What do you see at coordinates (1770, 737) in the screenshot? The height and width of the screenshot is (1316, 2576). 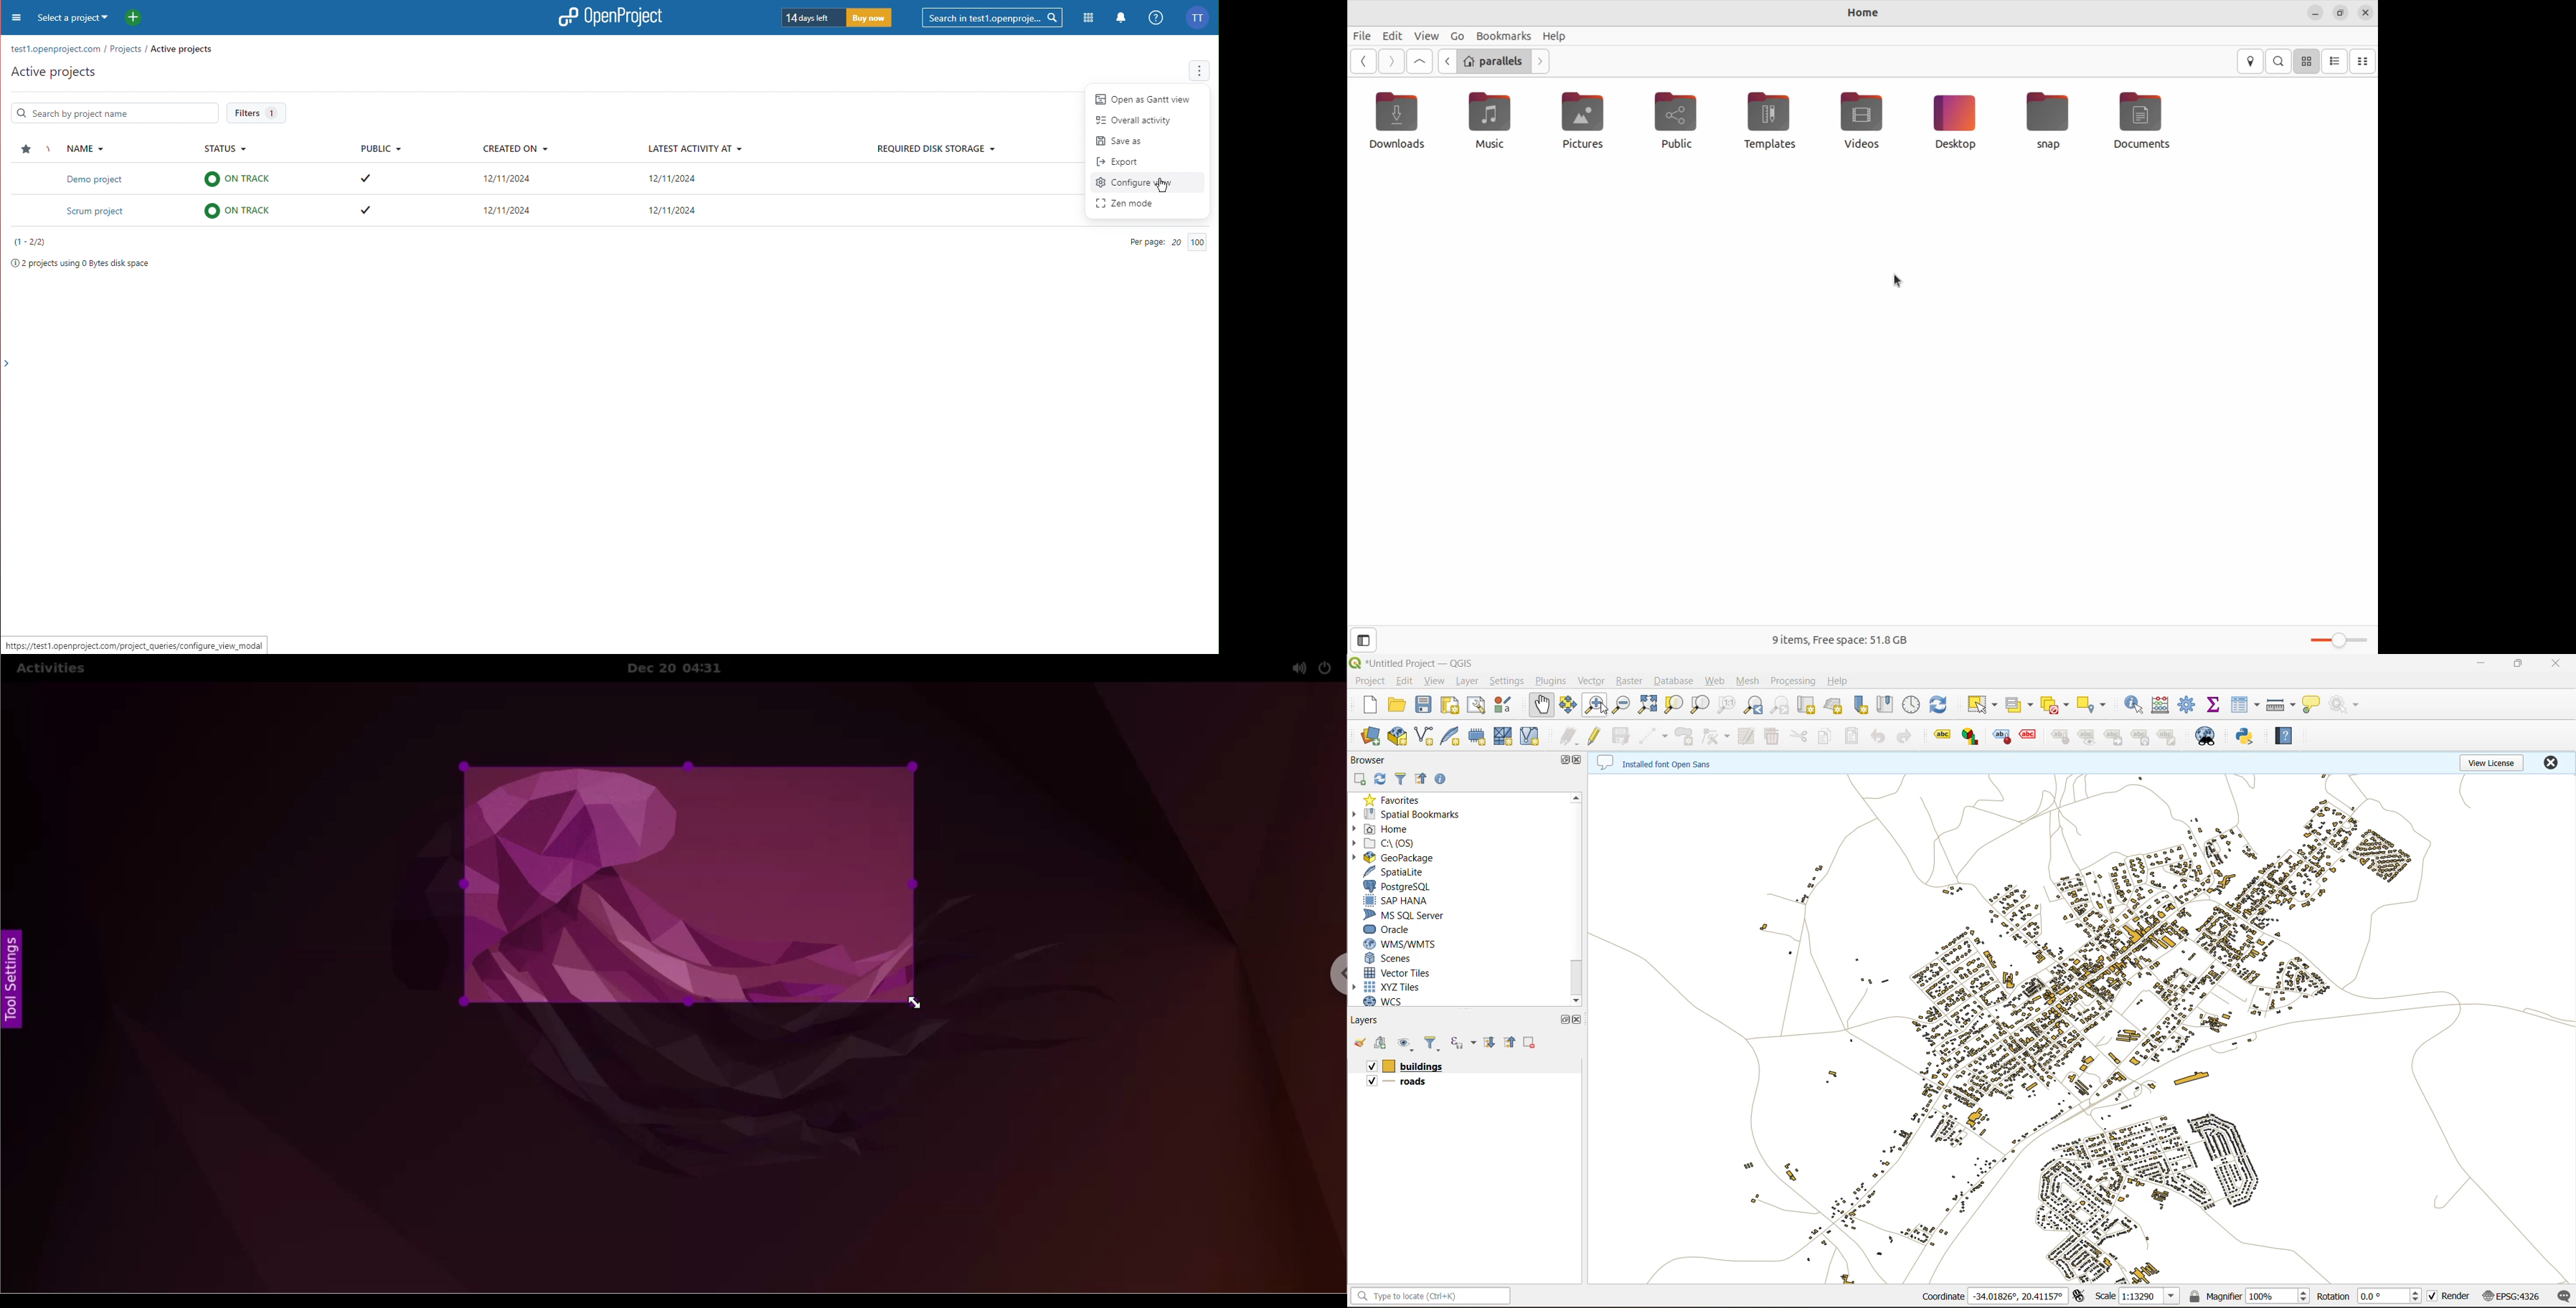 I see `delete` at bounding box center [1770, 737].